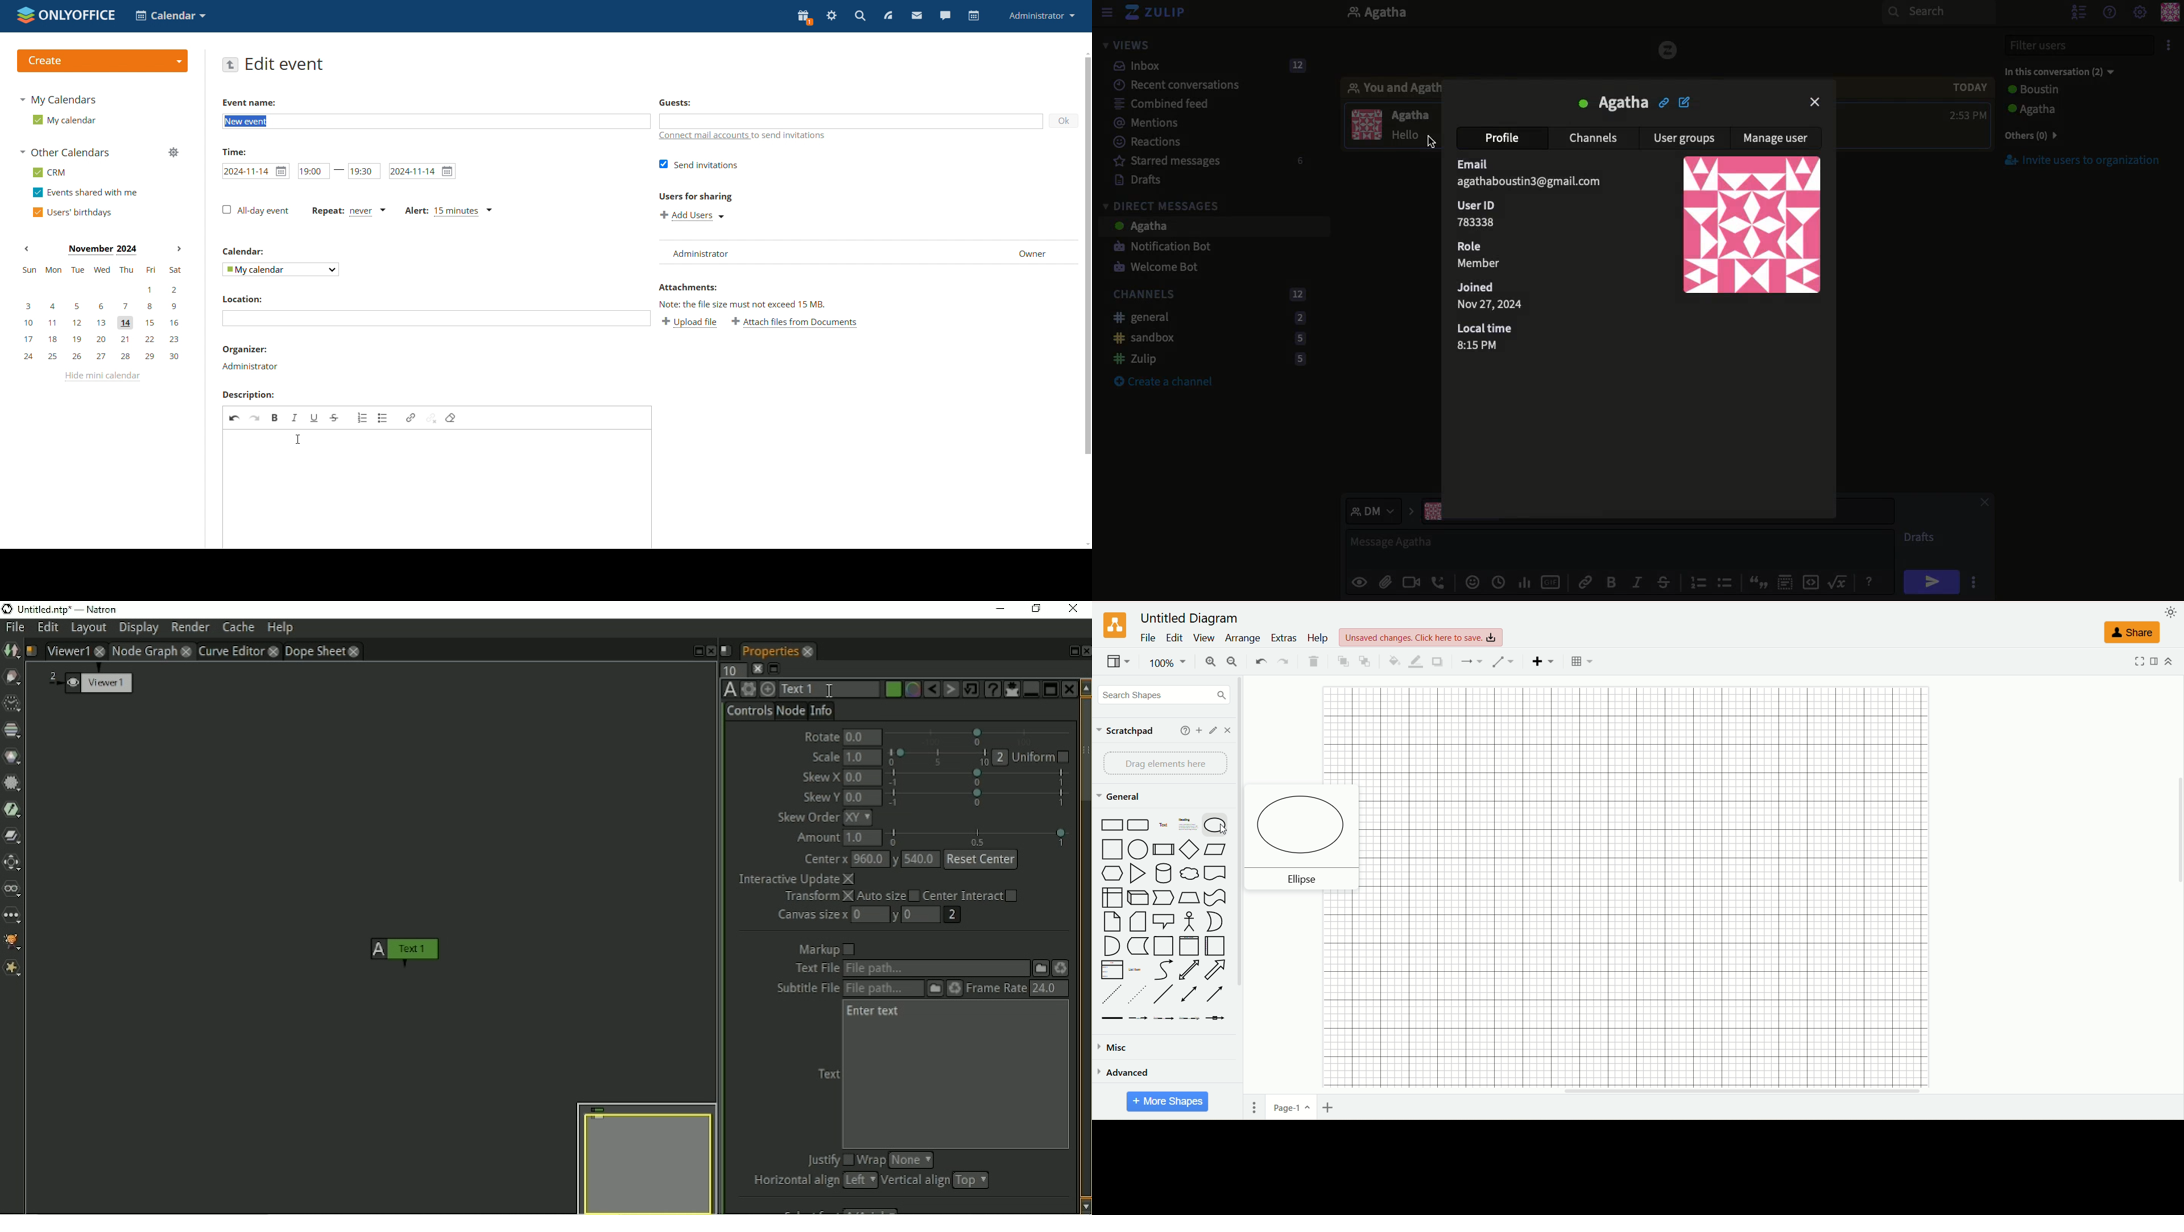 The image size is (2184, 1232). Describe the element at coordinates (1215, 996) in the screenshot. I see `directional connector` at that location.